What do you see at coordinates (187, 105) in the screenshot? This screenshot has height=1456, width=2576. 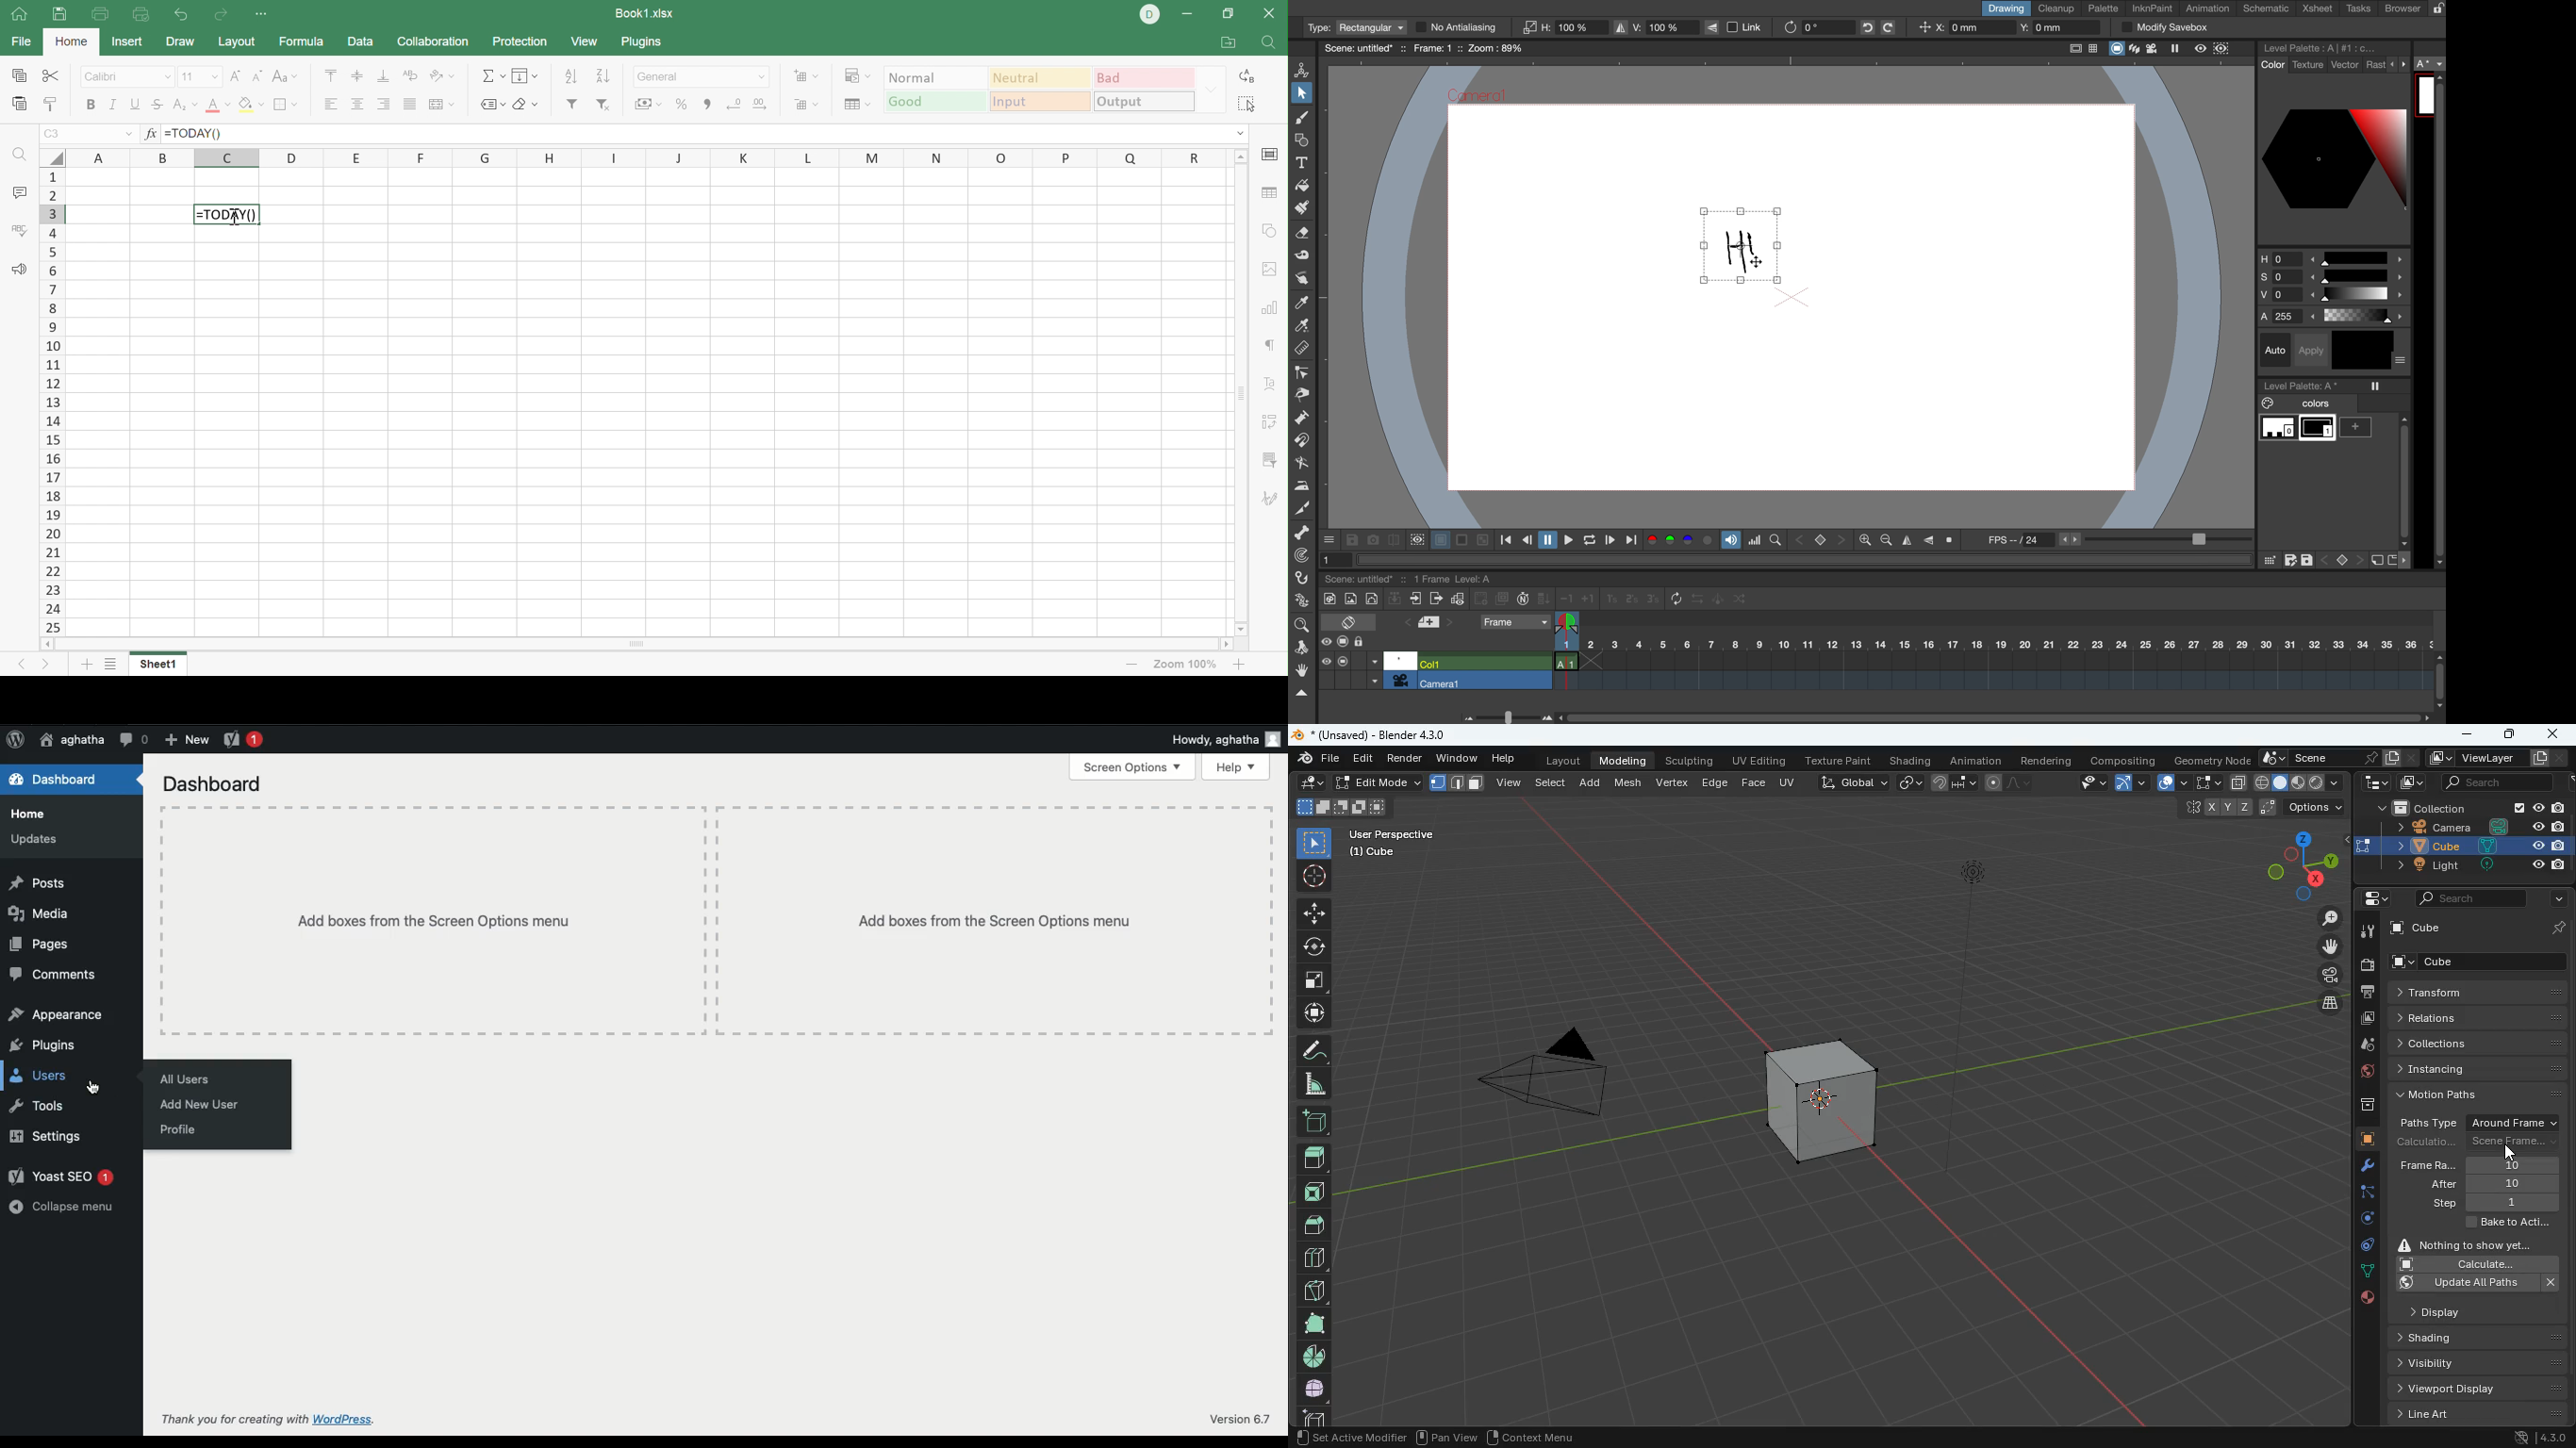 I see `Superscript / subscript` at bounding box center [187, 105].